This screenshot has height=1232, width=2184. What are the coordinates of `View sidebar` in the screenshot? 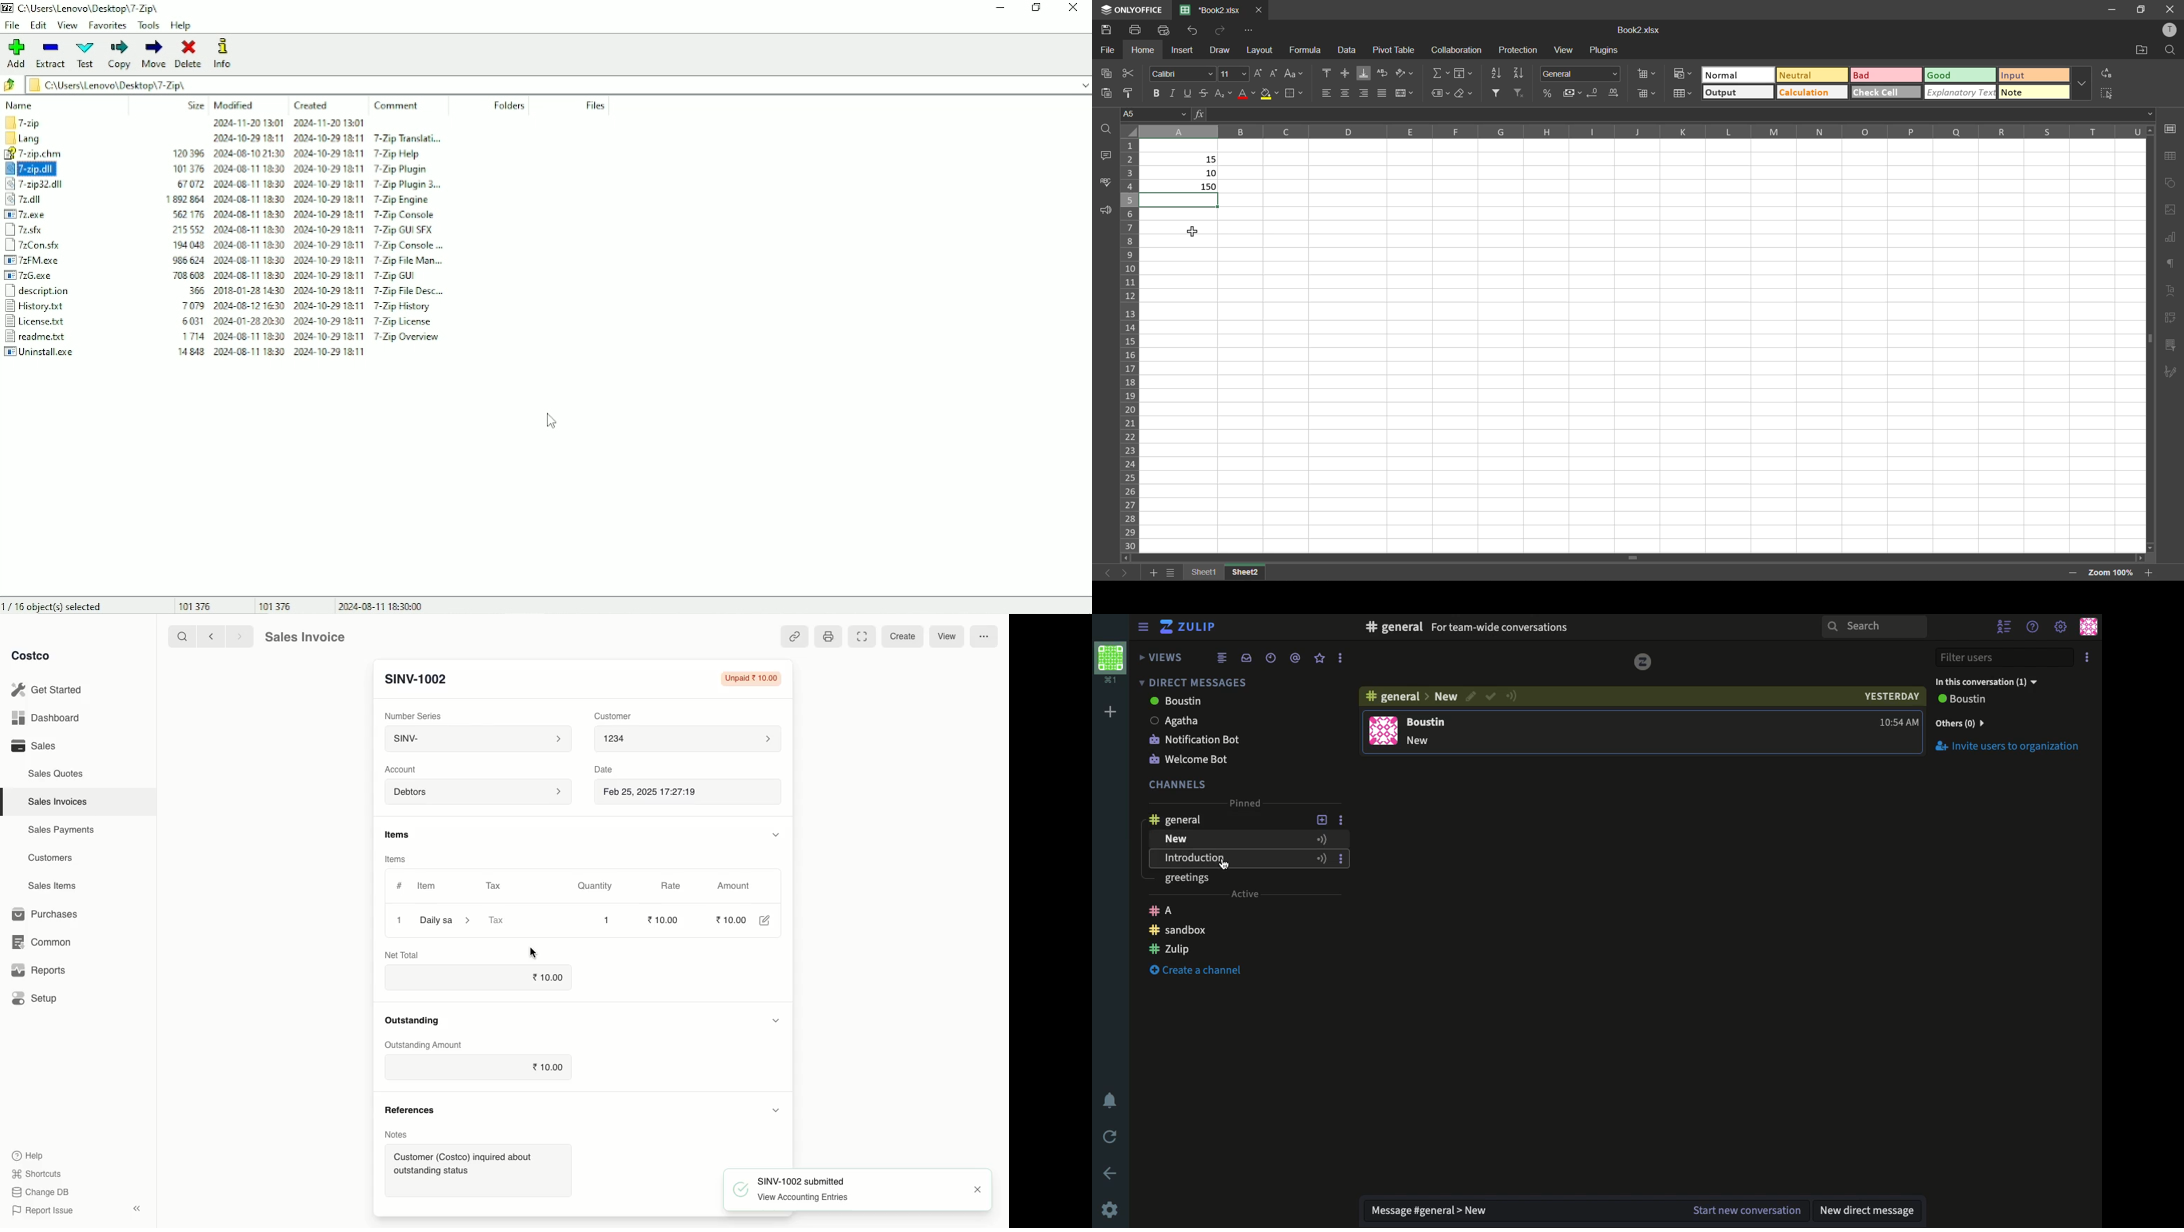 It's located at (1144, 629).